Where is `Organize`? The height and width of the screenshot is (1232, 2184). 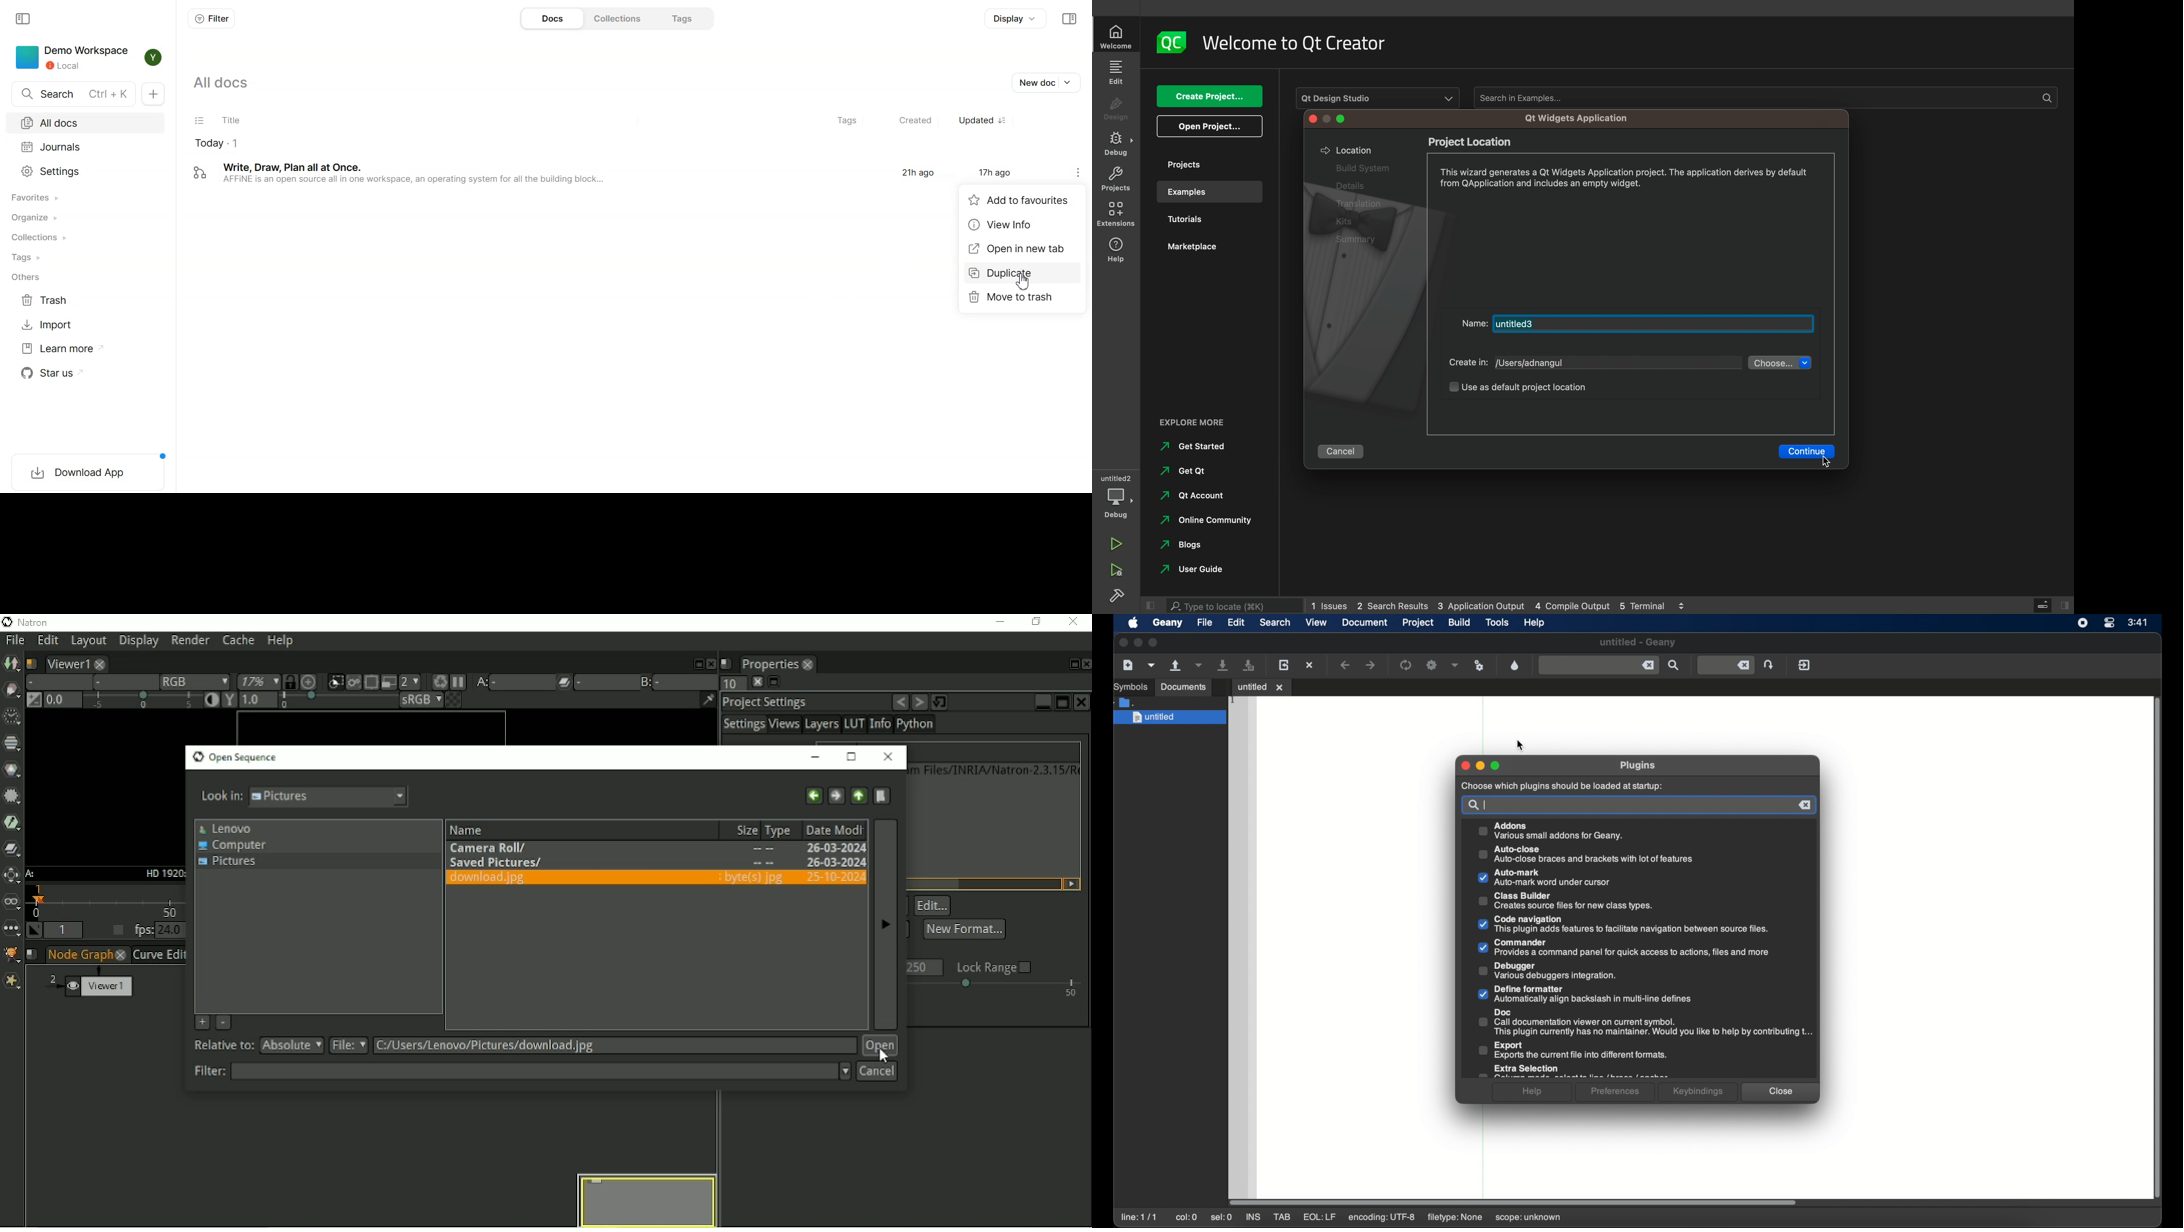 Organize is located at coordinates (85, 218).